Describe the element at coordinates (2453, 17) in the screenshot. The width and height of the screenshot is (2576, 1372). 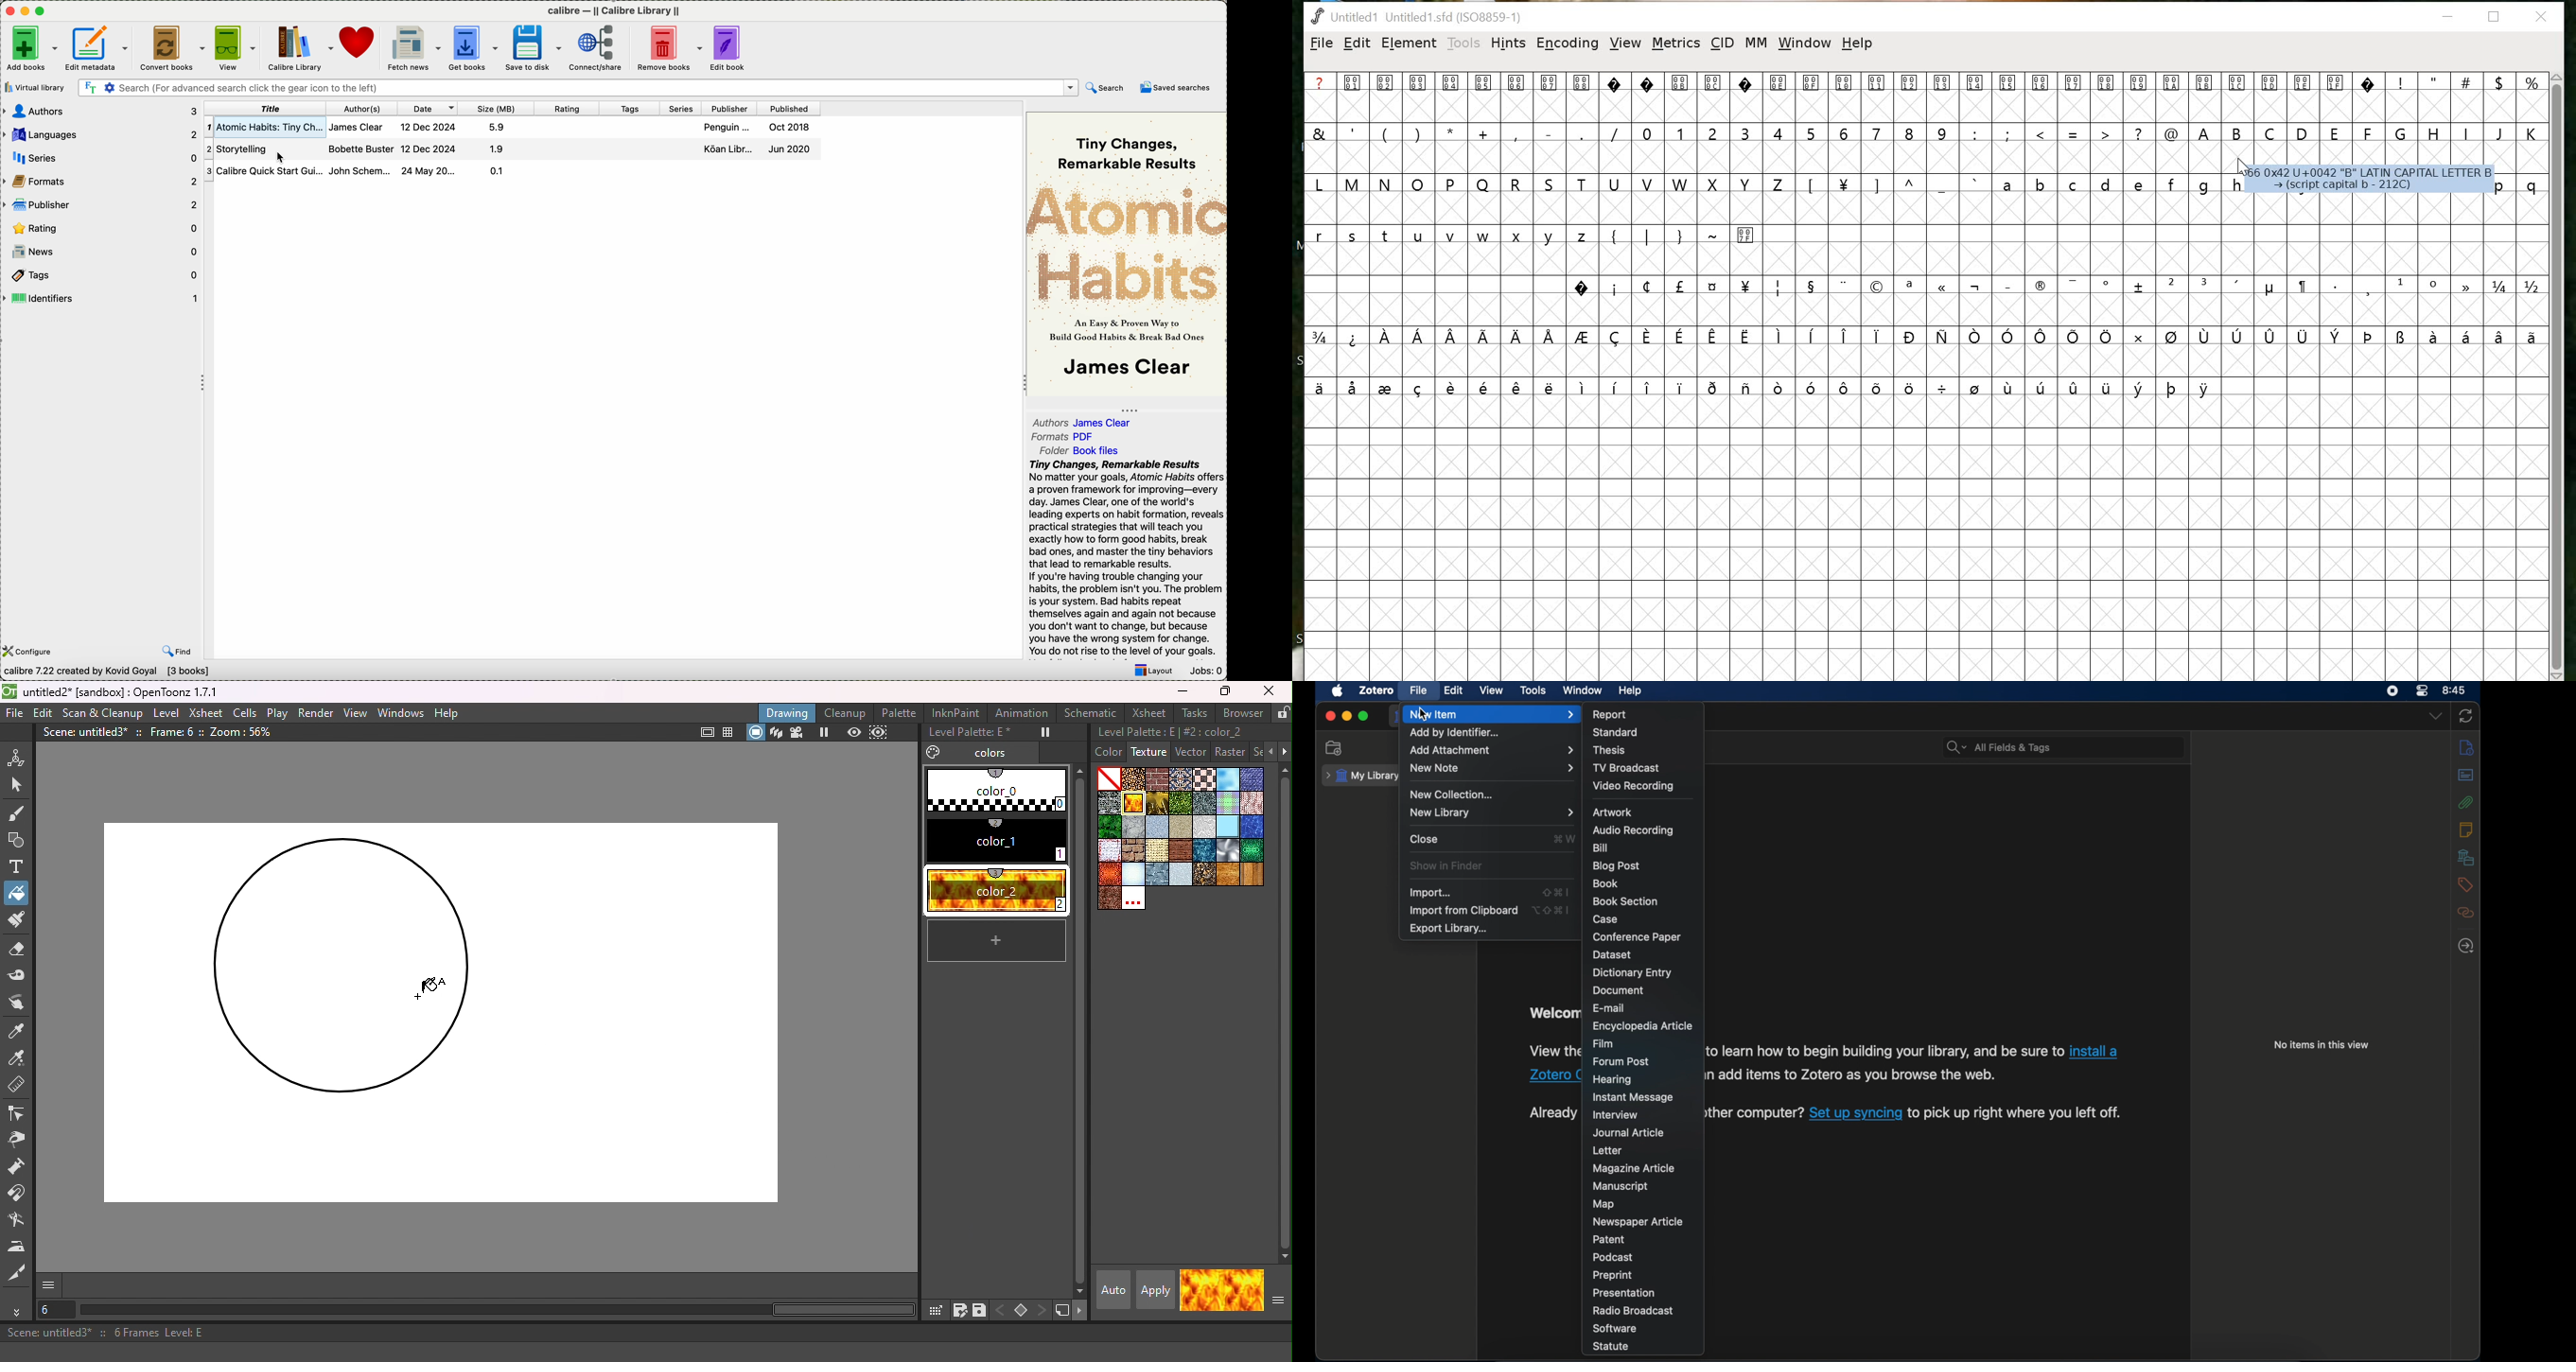
I see `minimize` at that location.